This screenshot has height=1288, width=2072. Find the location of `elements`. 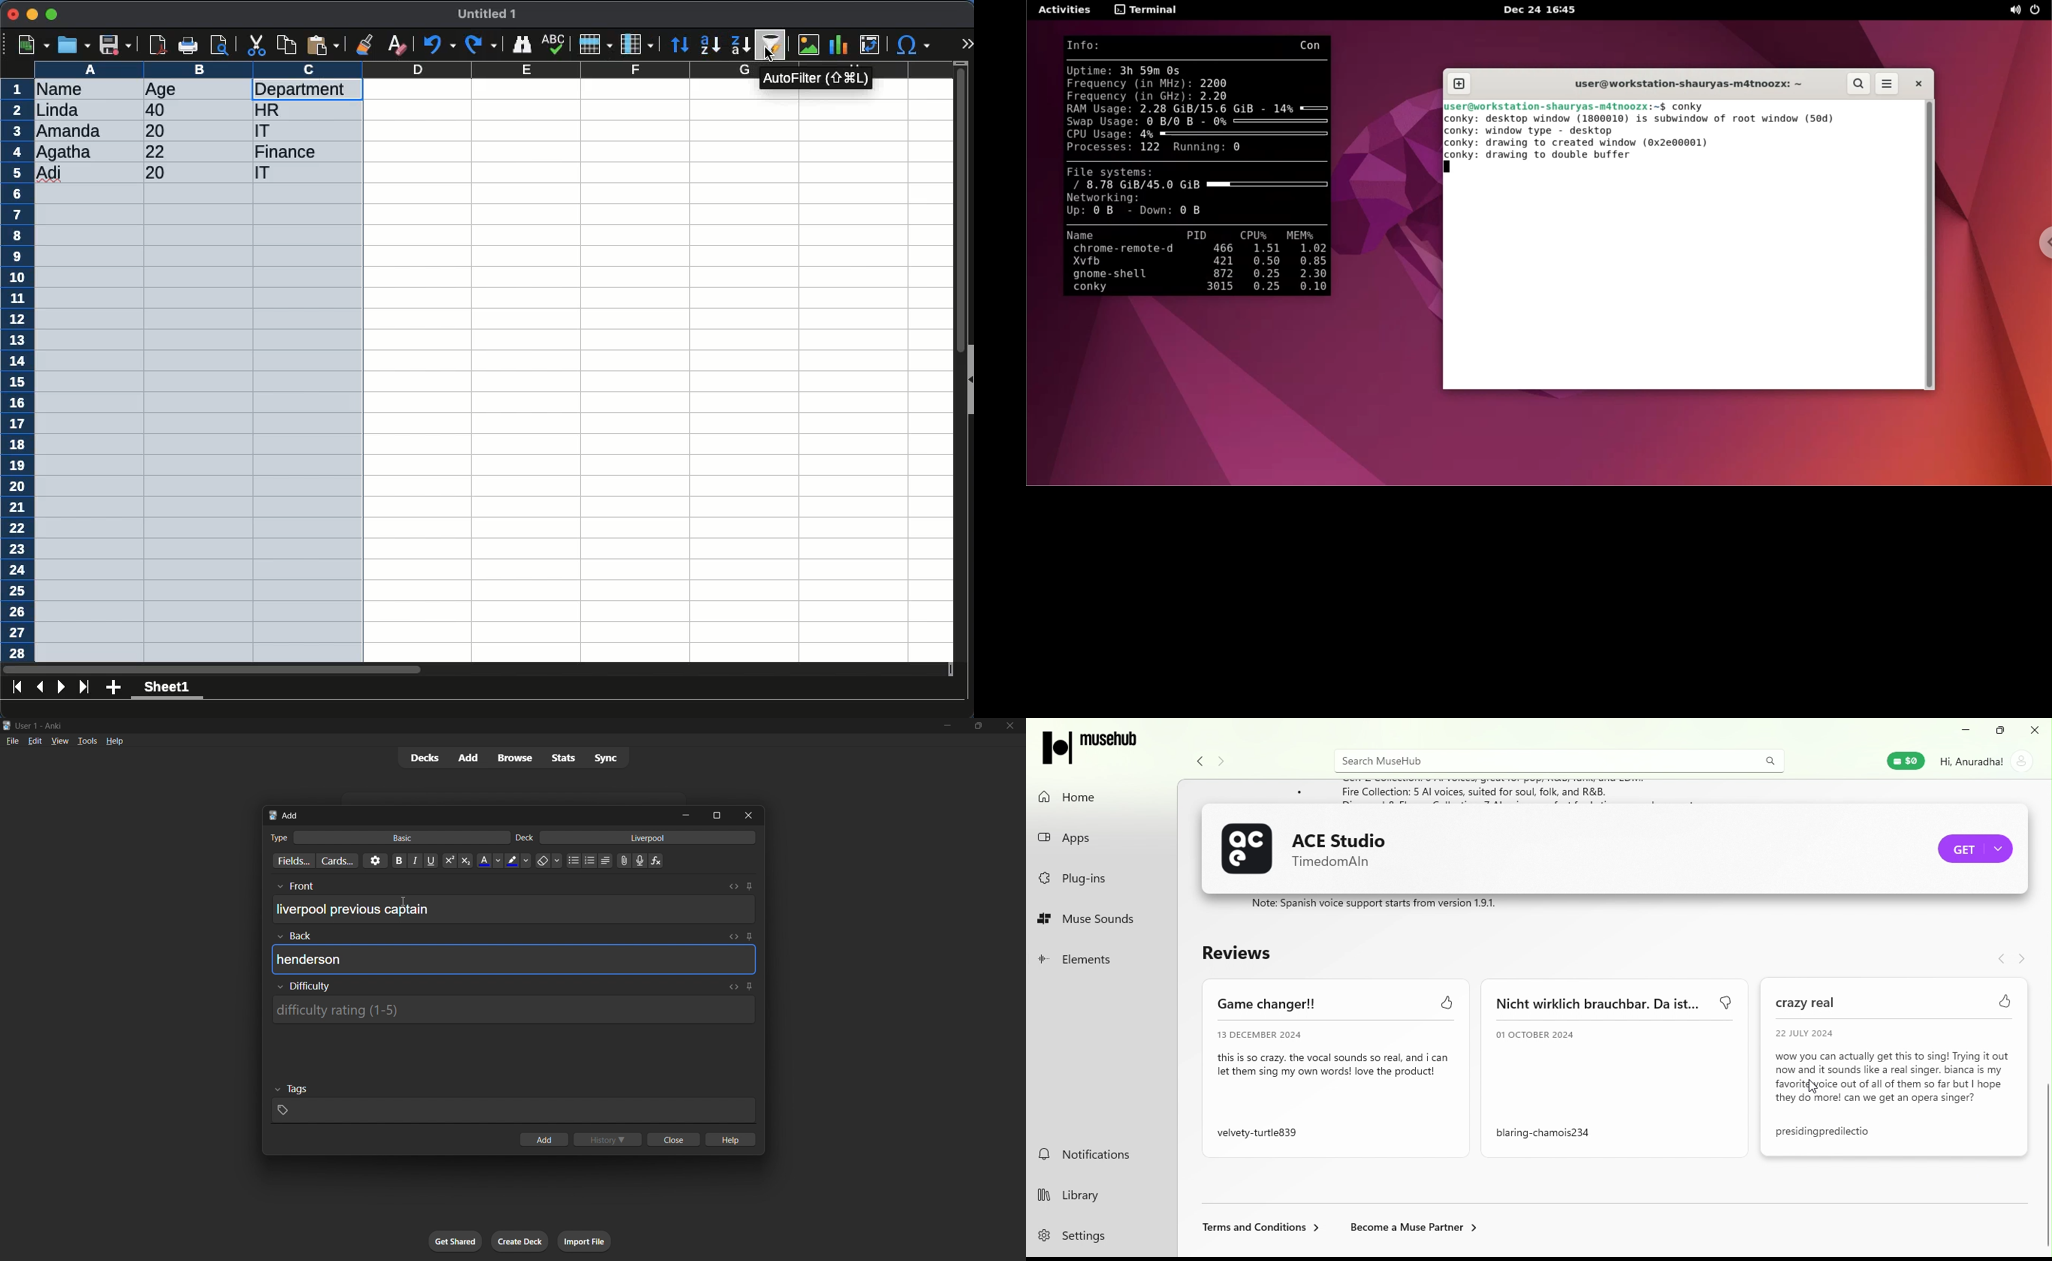

elements is located at coordinates (1104, 959).